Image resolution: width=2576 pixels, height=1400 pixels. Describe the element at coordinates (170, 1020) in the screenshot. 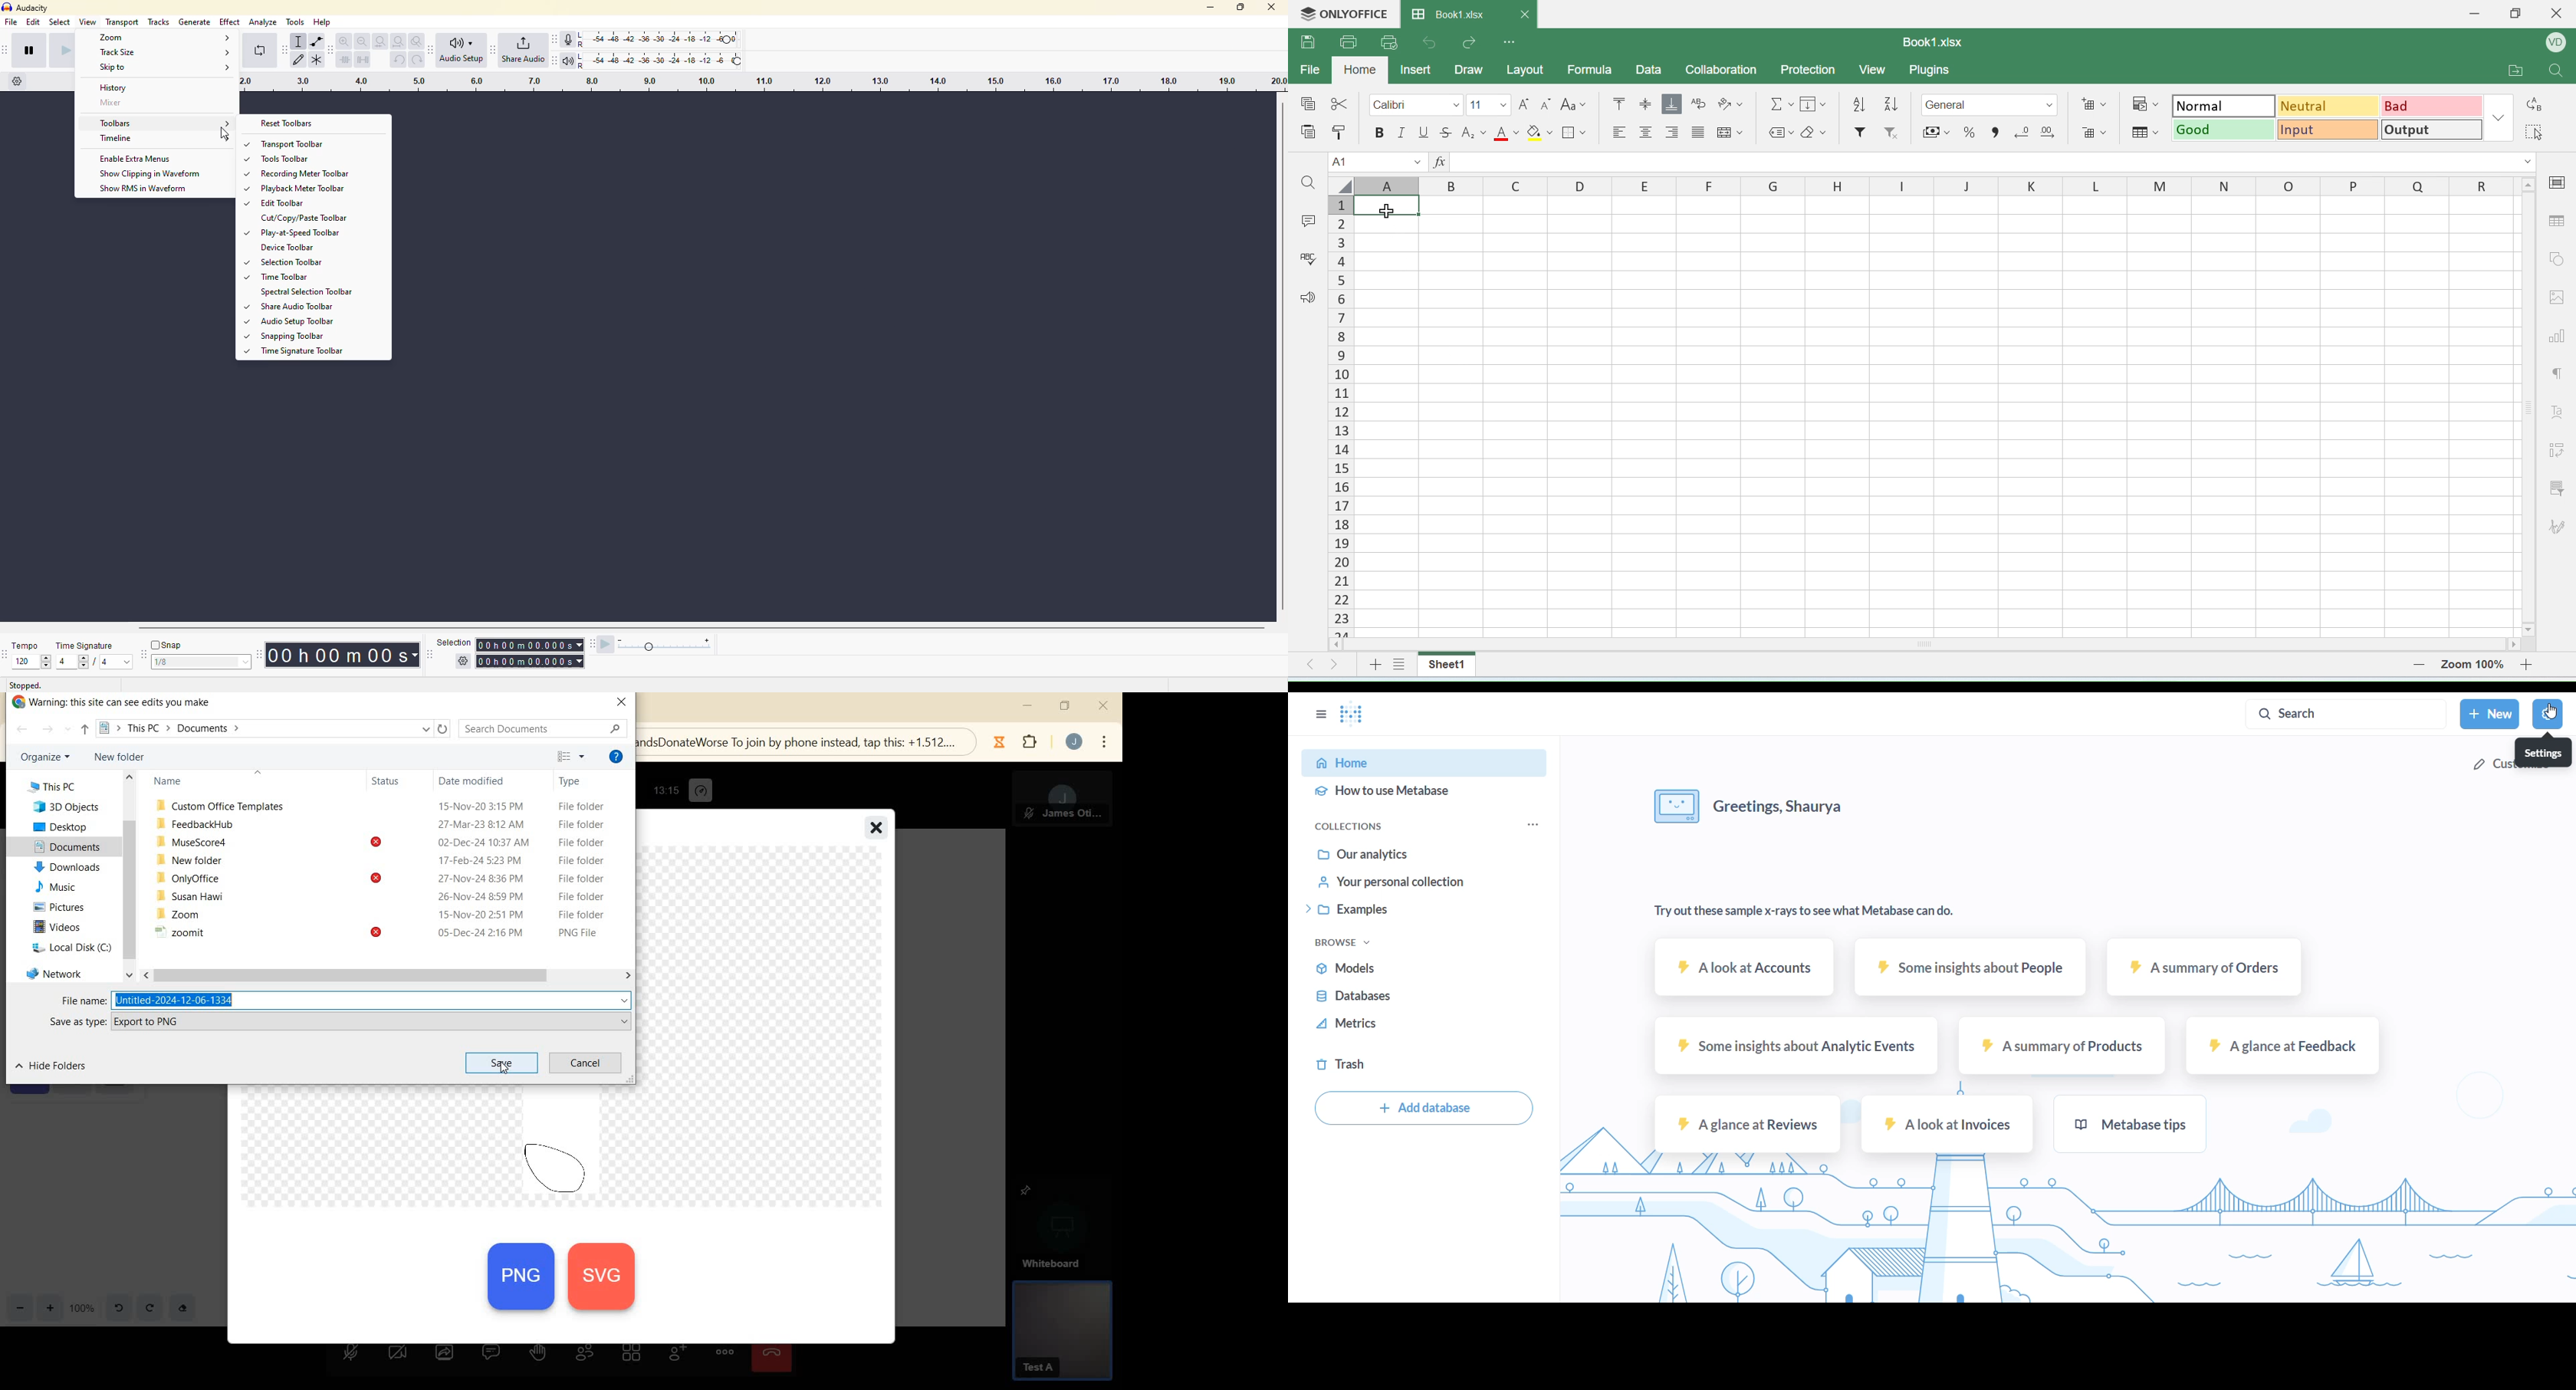

I see `Export to PNG` at that location.